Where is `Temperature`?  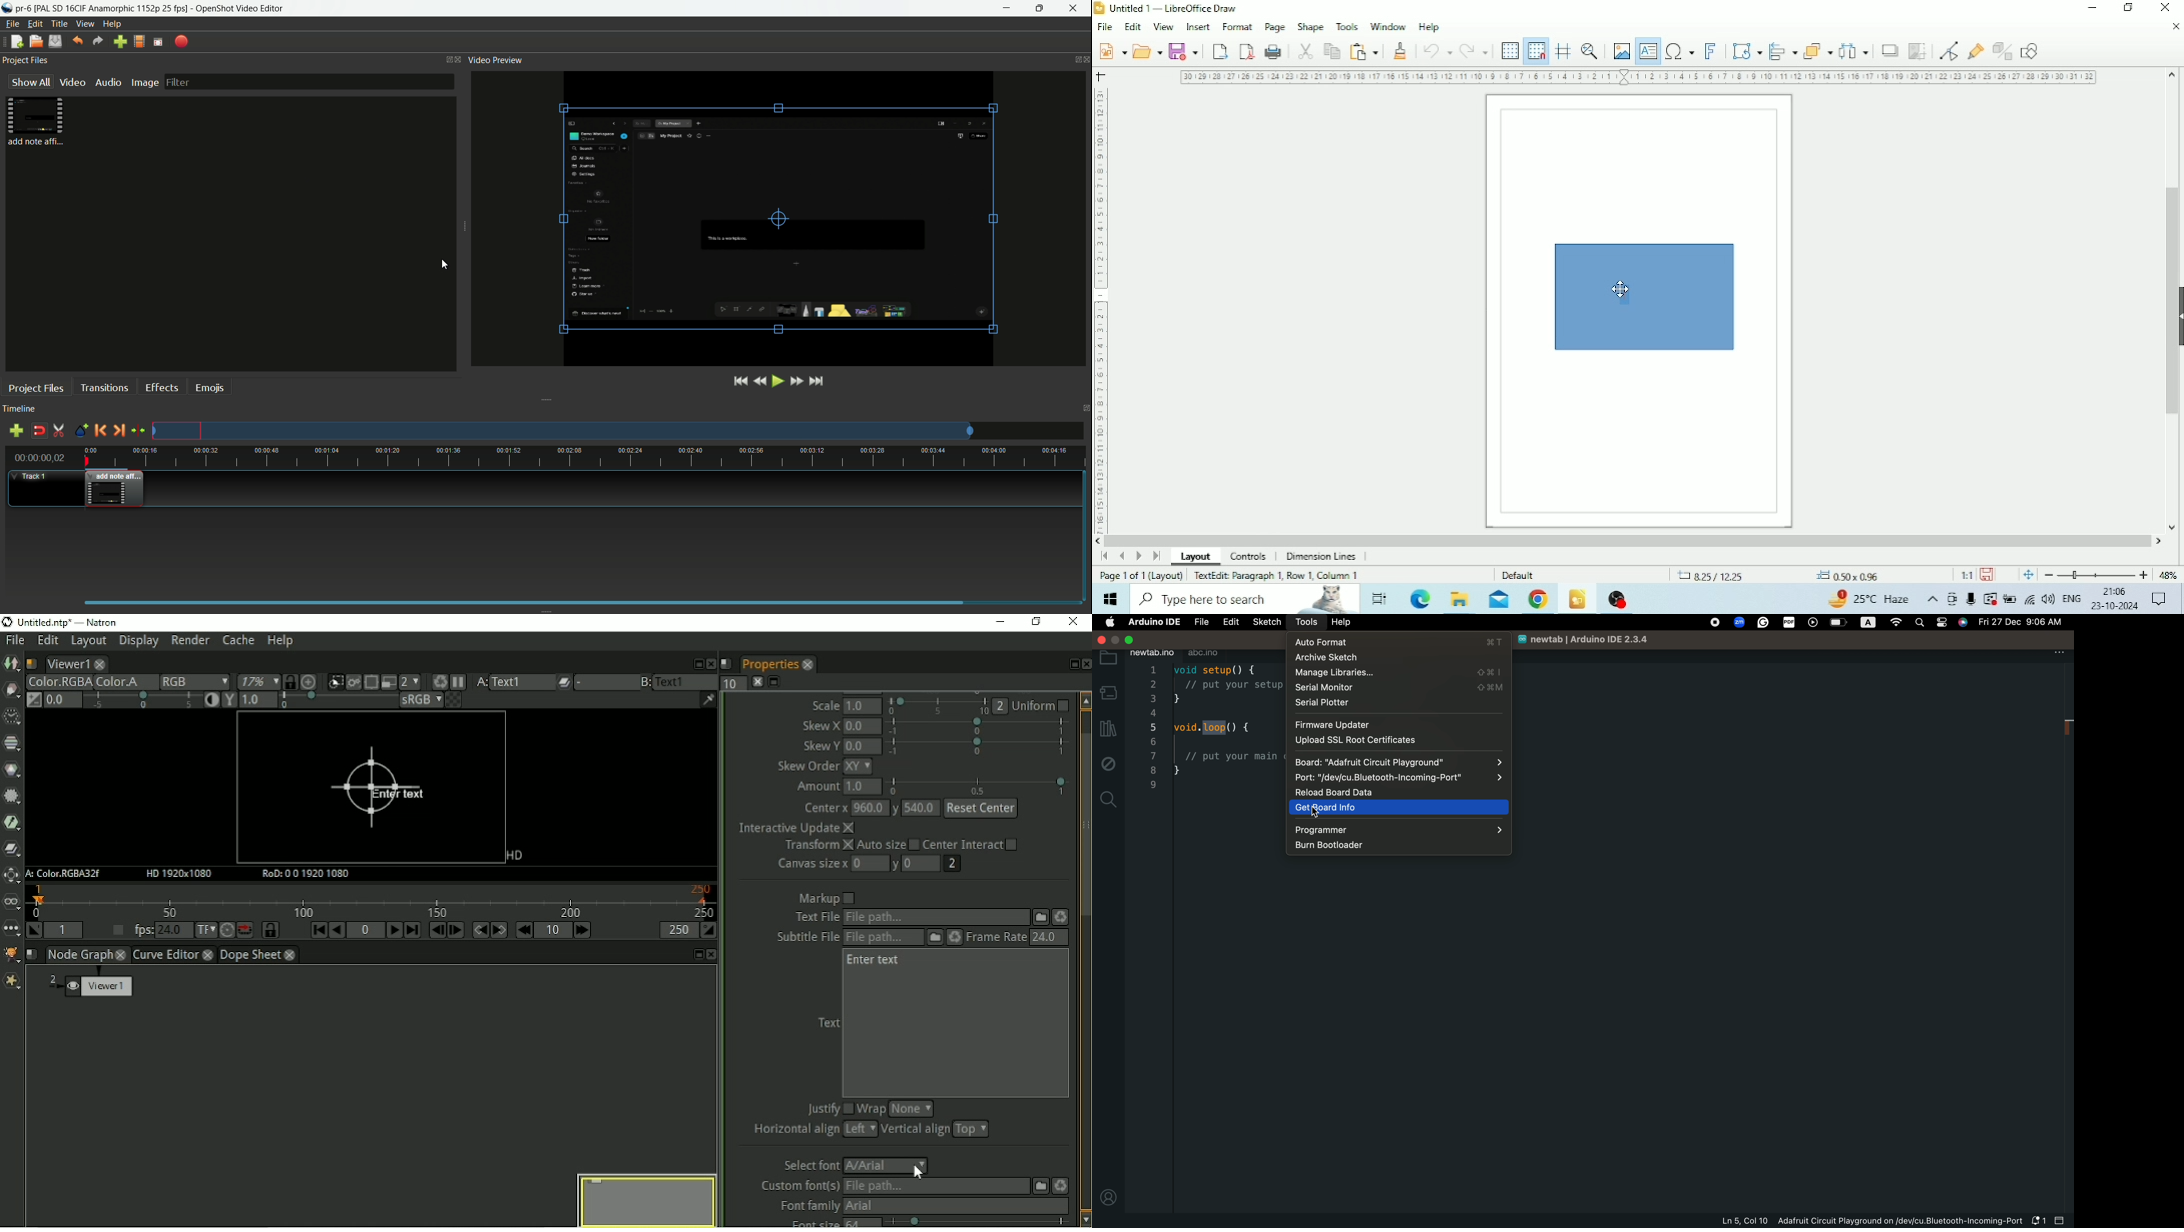 Temperature is located at coordinates (1871, 598).